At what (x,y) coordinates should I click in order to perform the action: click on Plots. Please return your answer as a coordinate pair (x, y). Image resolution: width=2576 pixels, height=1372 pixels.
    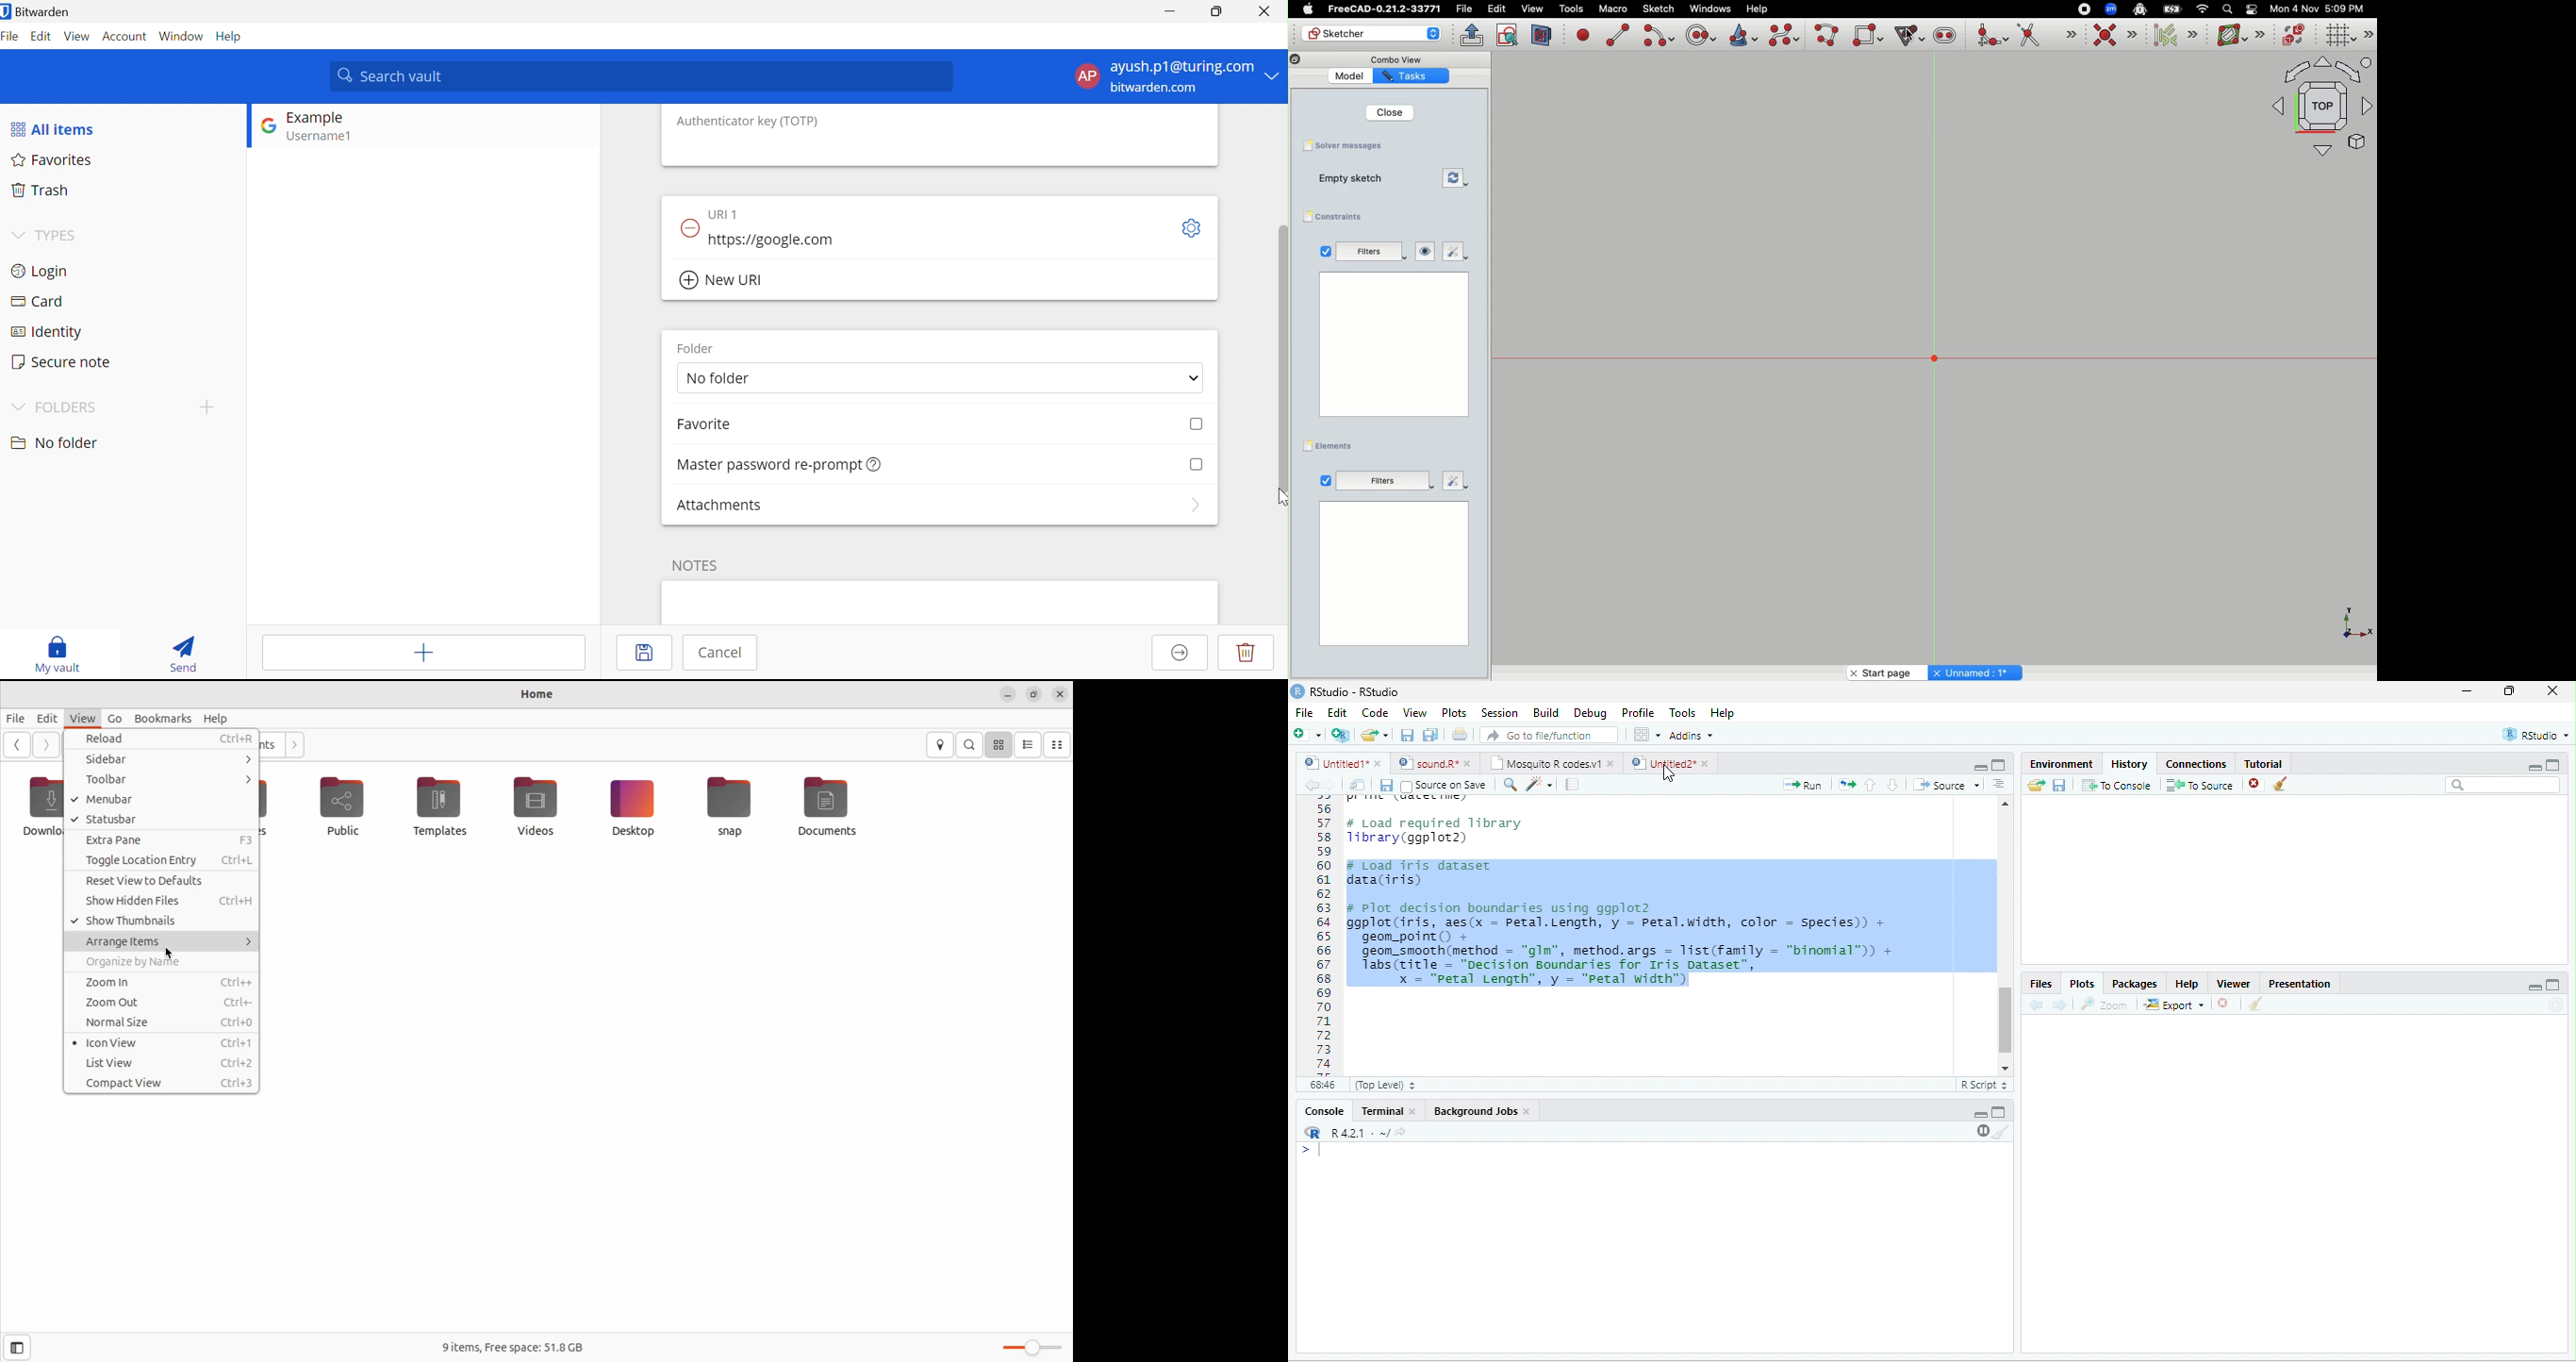
    Looking at the image, I should click on (1454, 713).